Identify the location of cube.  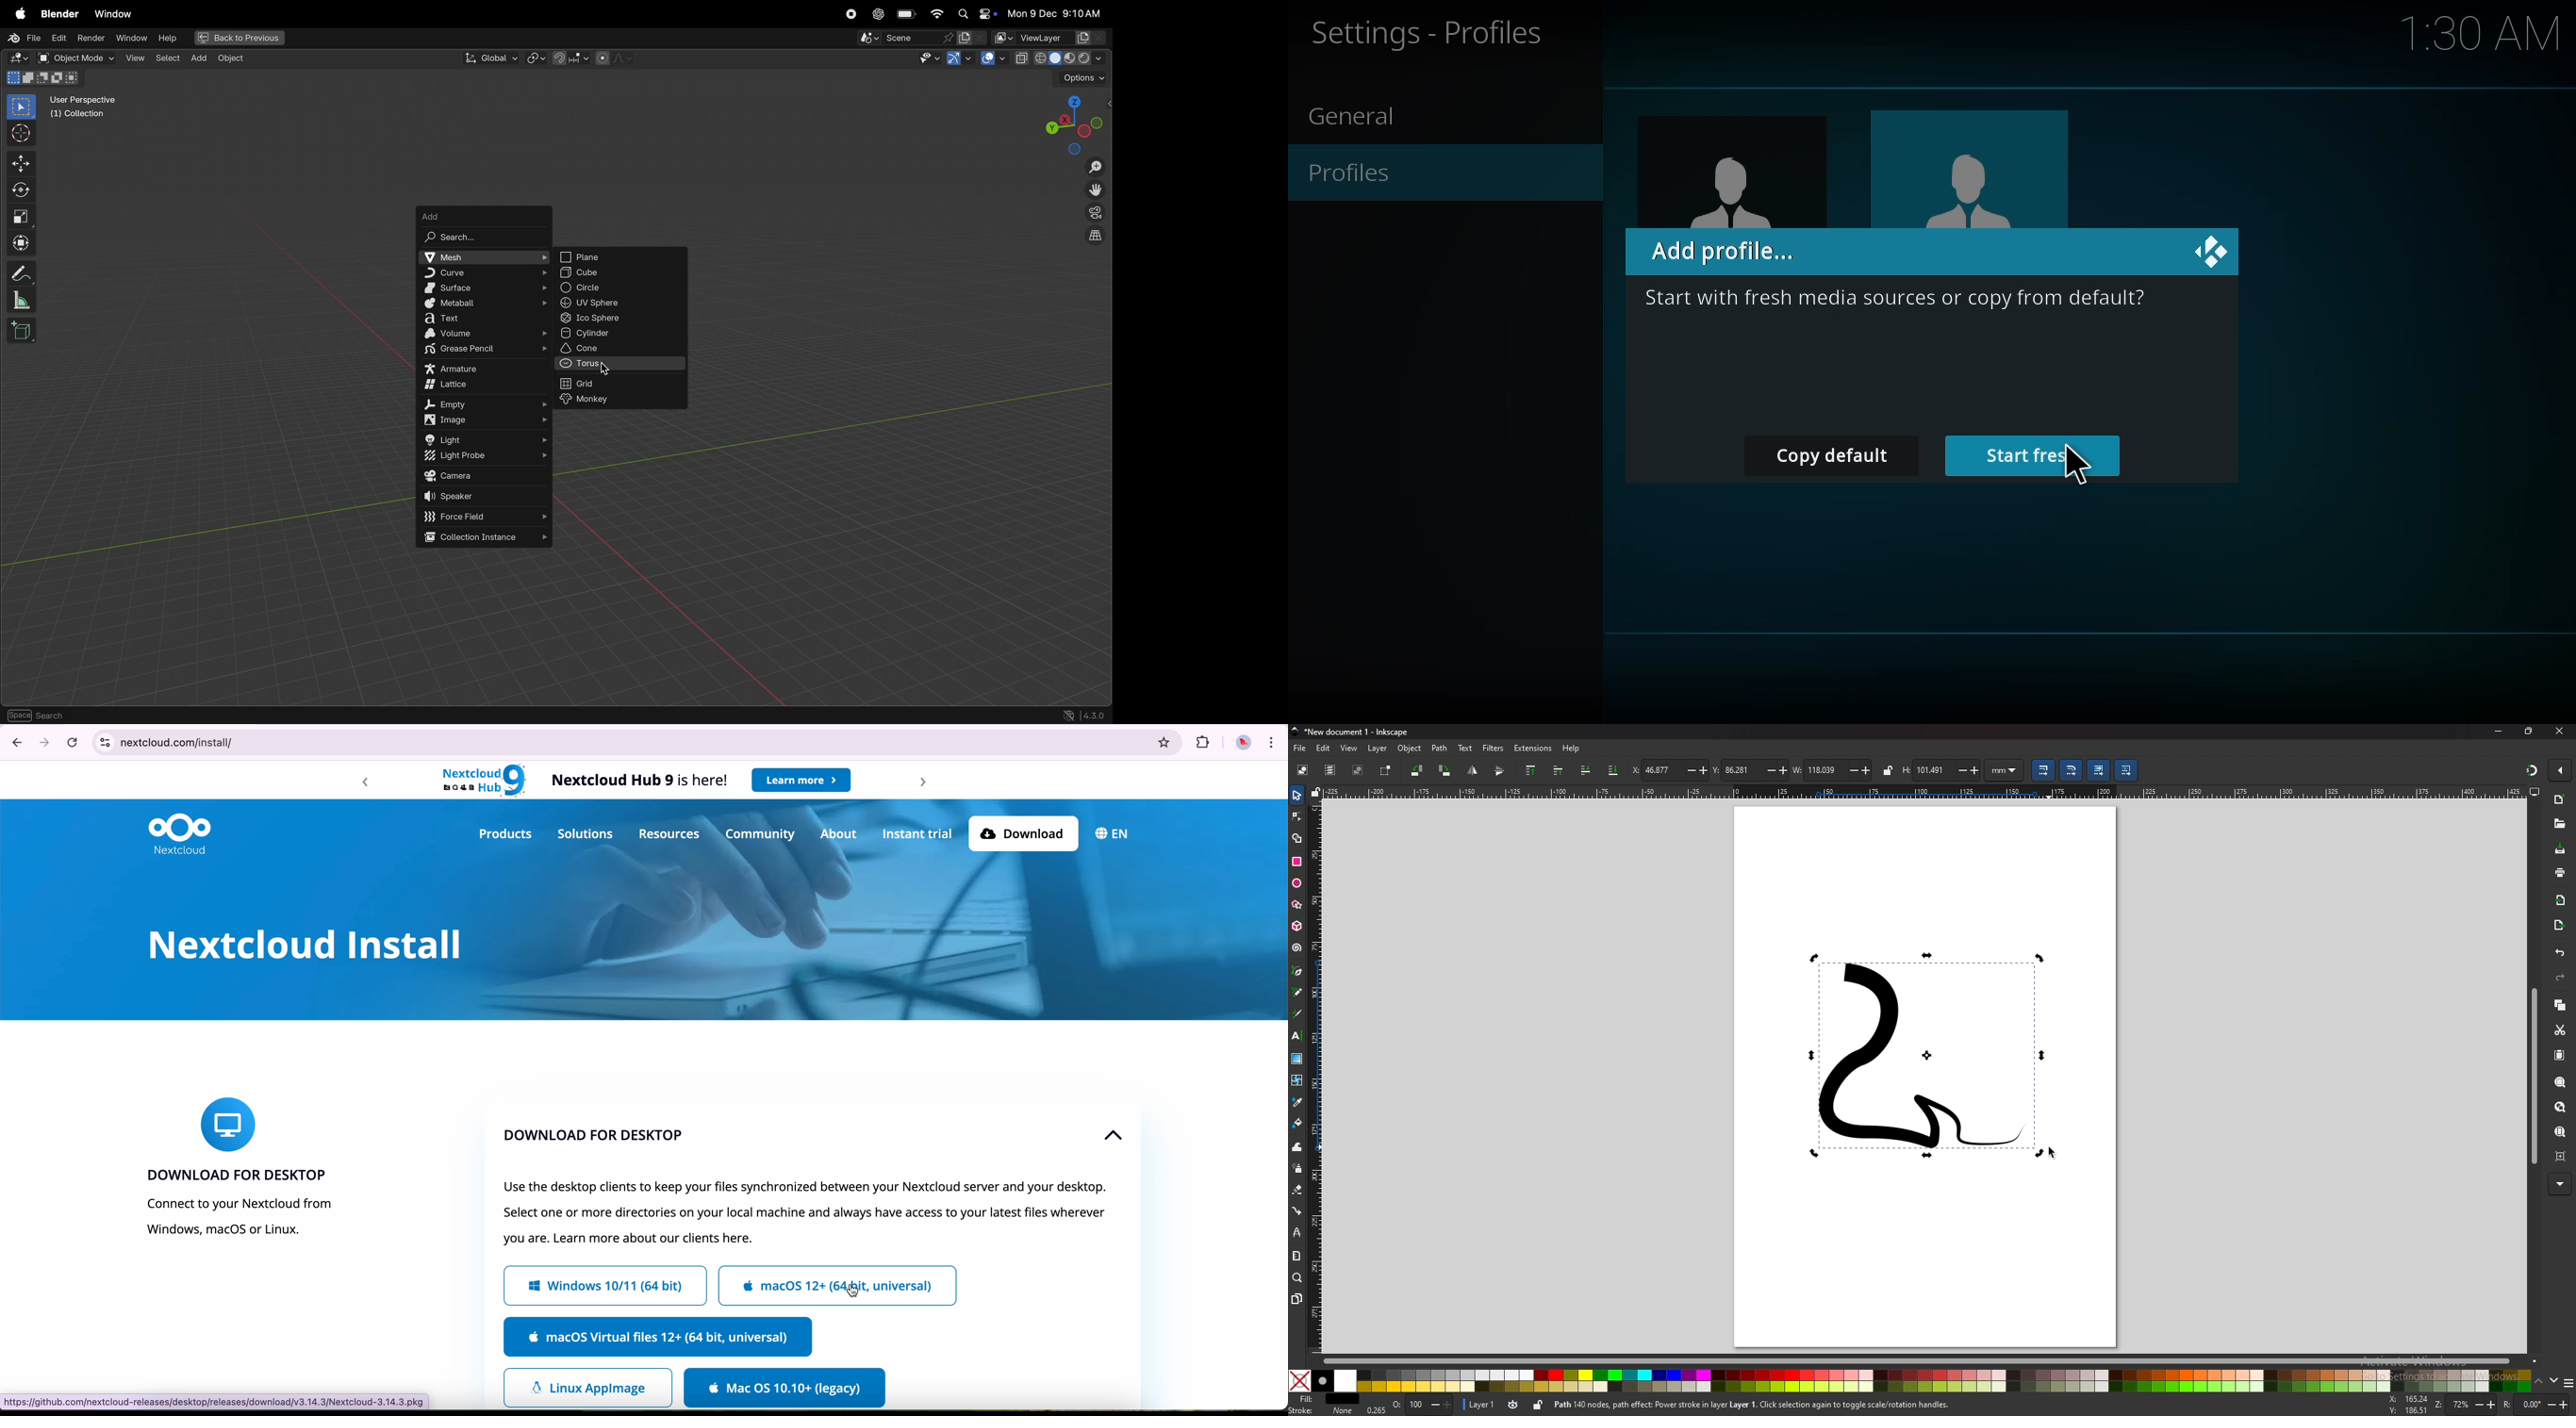
(621, 273).